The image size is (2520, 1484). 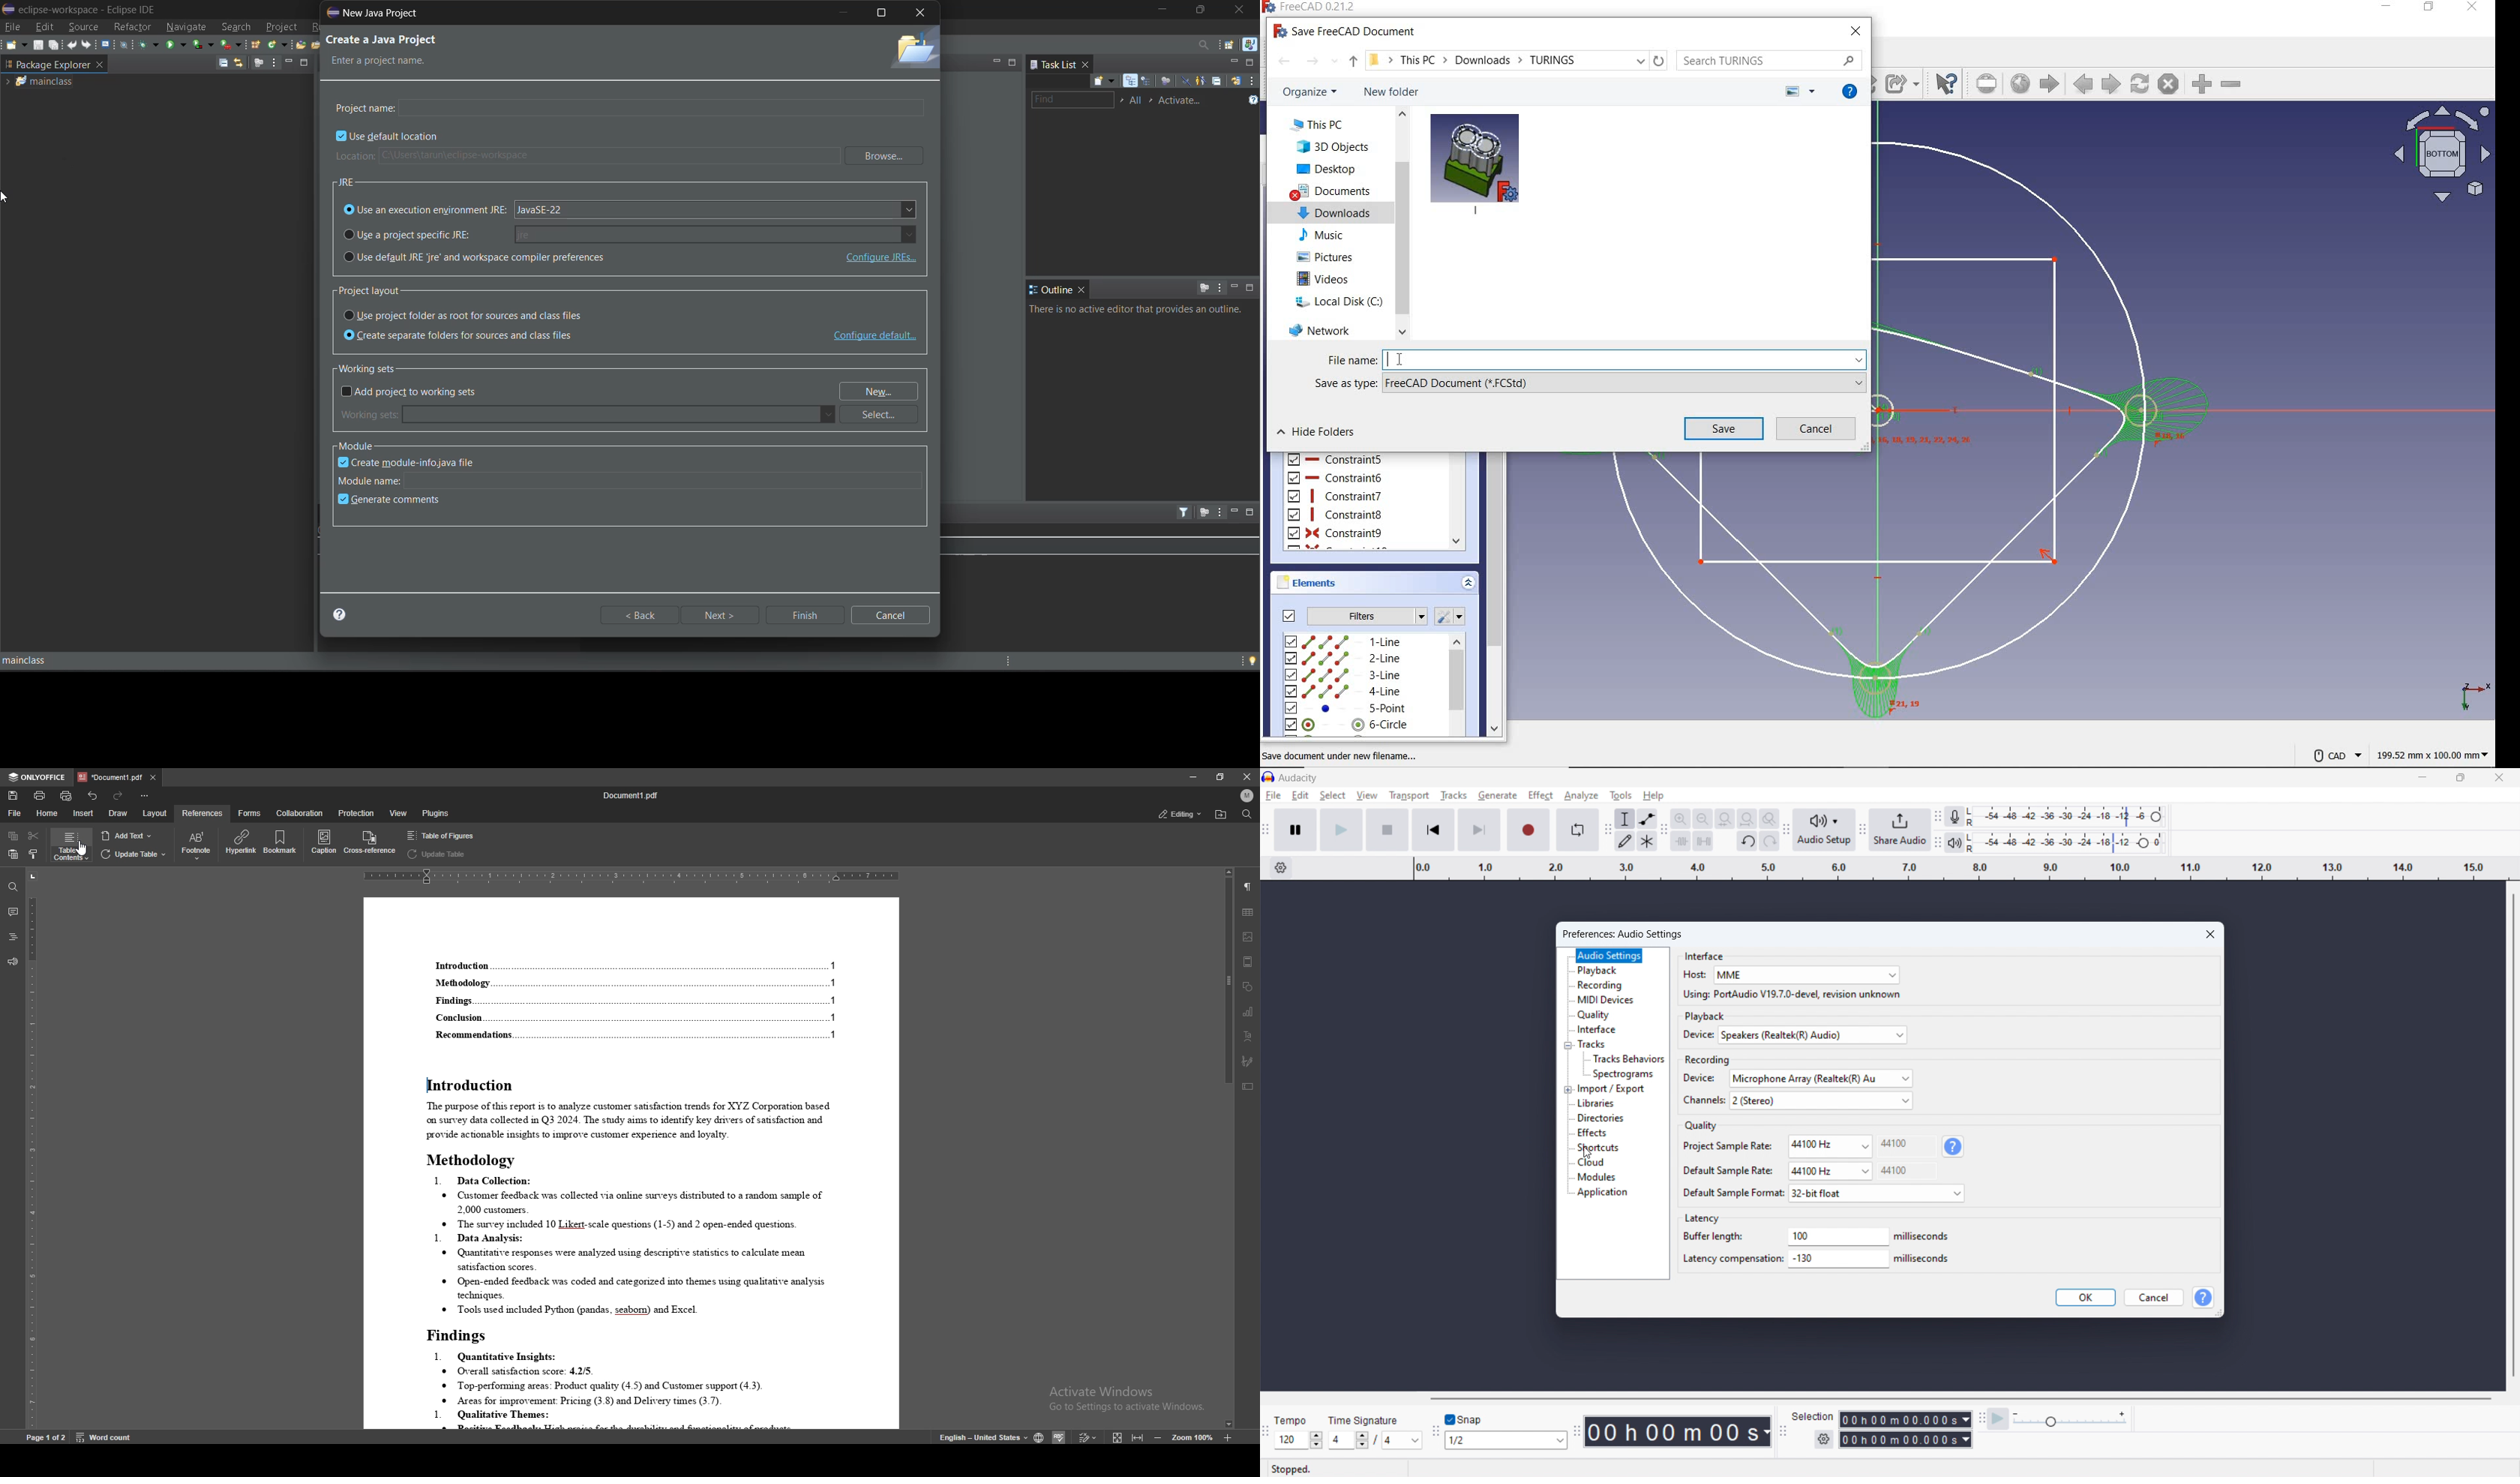 I want to click on tracks, so click(x=1593, y=1044).